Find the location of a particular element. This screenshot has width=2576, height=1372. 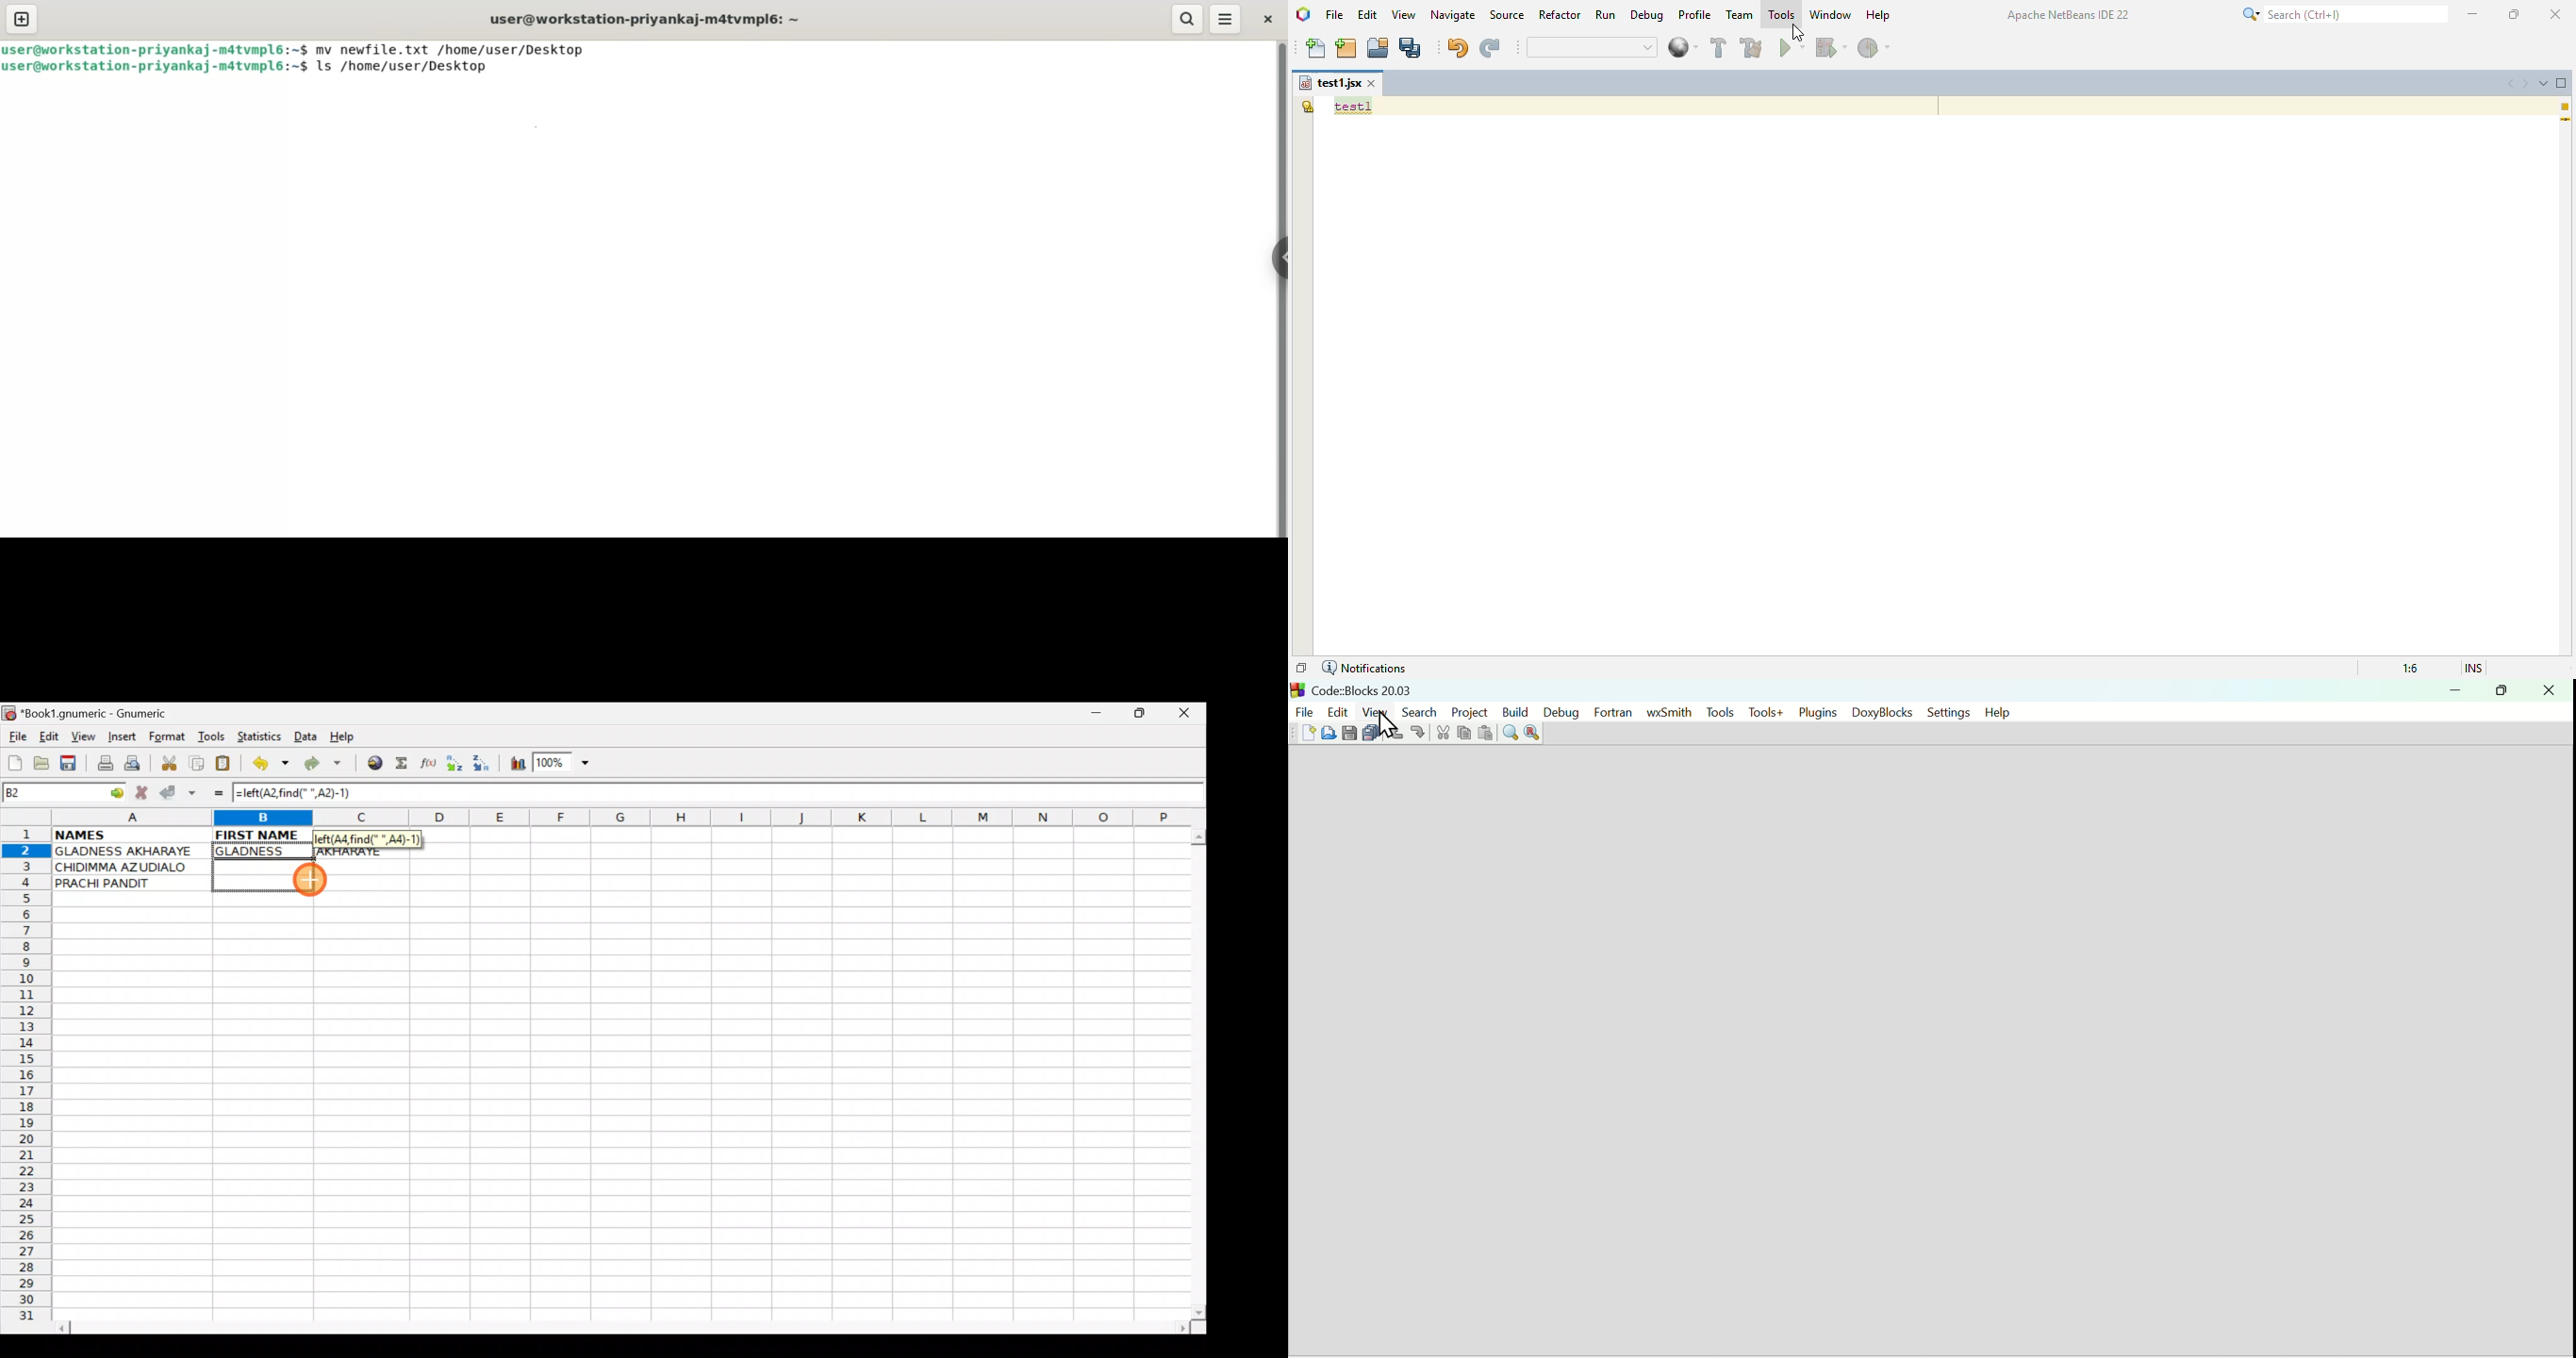

ls /home/user/Desktop is located at coordinates (407, 67).